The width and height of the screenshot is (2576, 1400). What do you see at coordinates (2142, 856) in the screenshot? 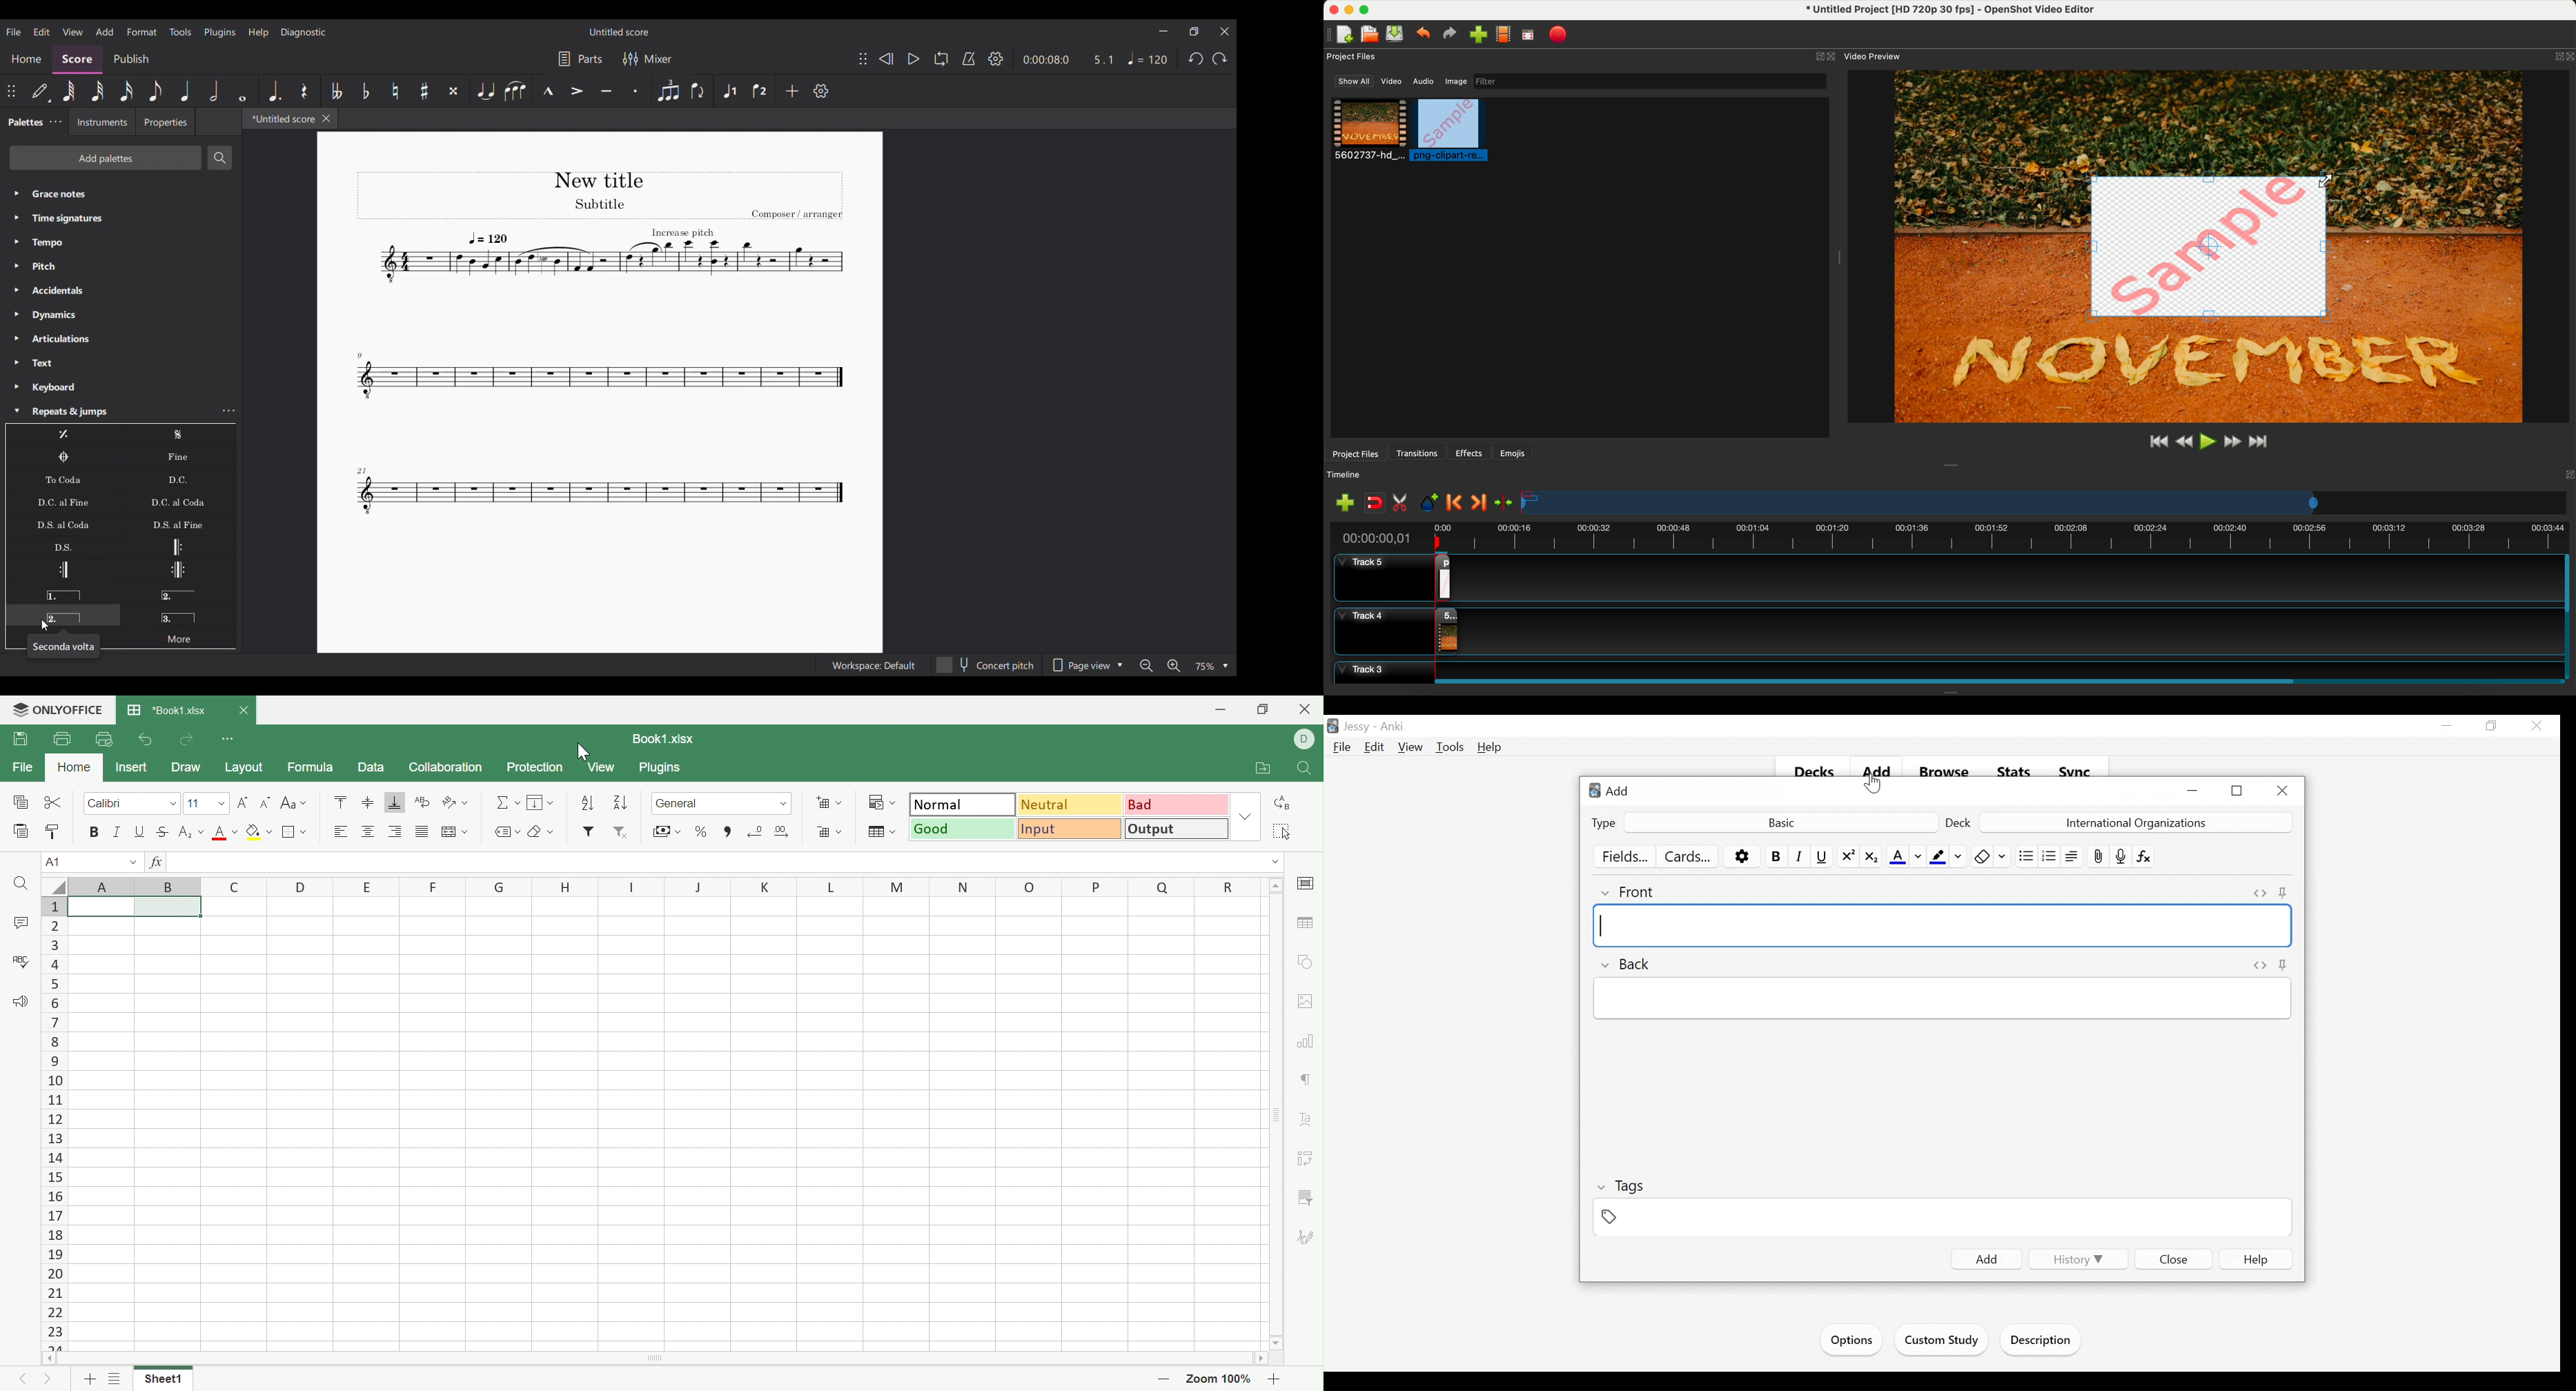
I see `Equations` at bounding box center [2142, 856].